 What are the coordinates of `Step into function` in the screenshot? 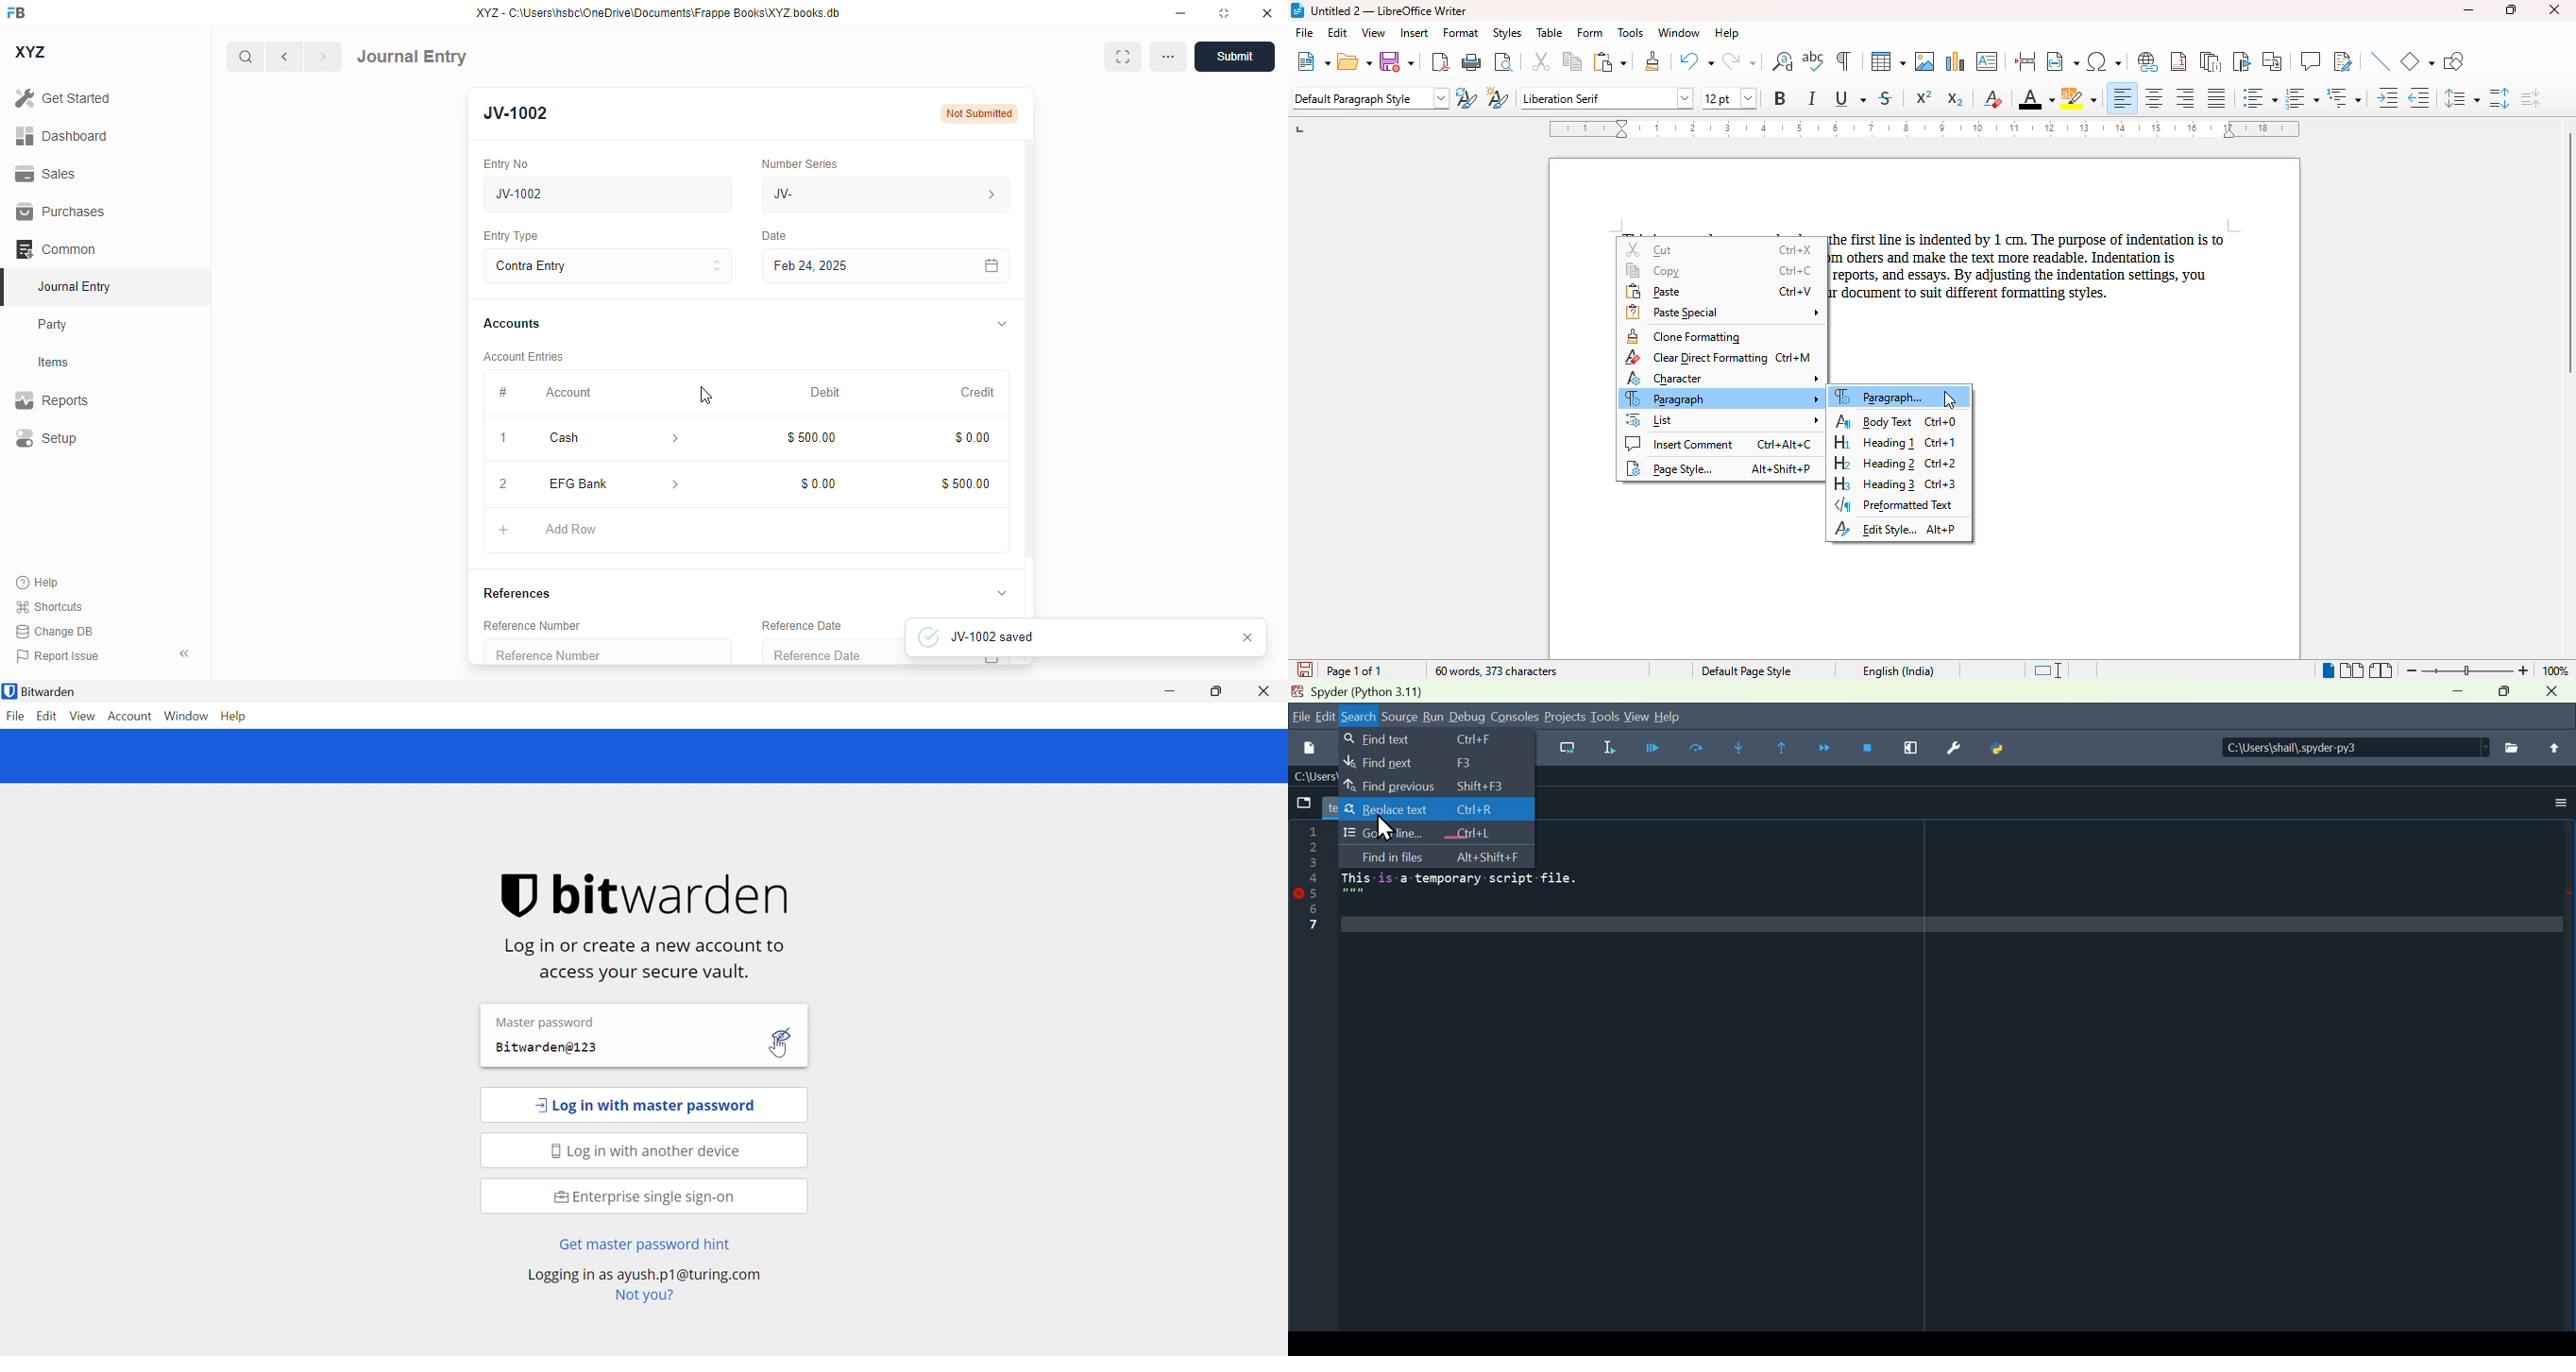 It's located at (1739, 749).